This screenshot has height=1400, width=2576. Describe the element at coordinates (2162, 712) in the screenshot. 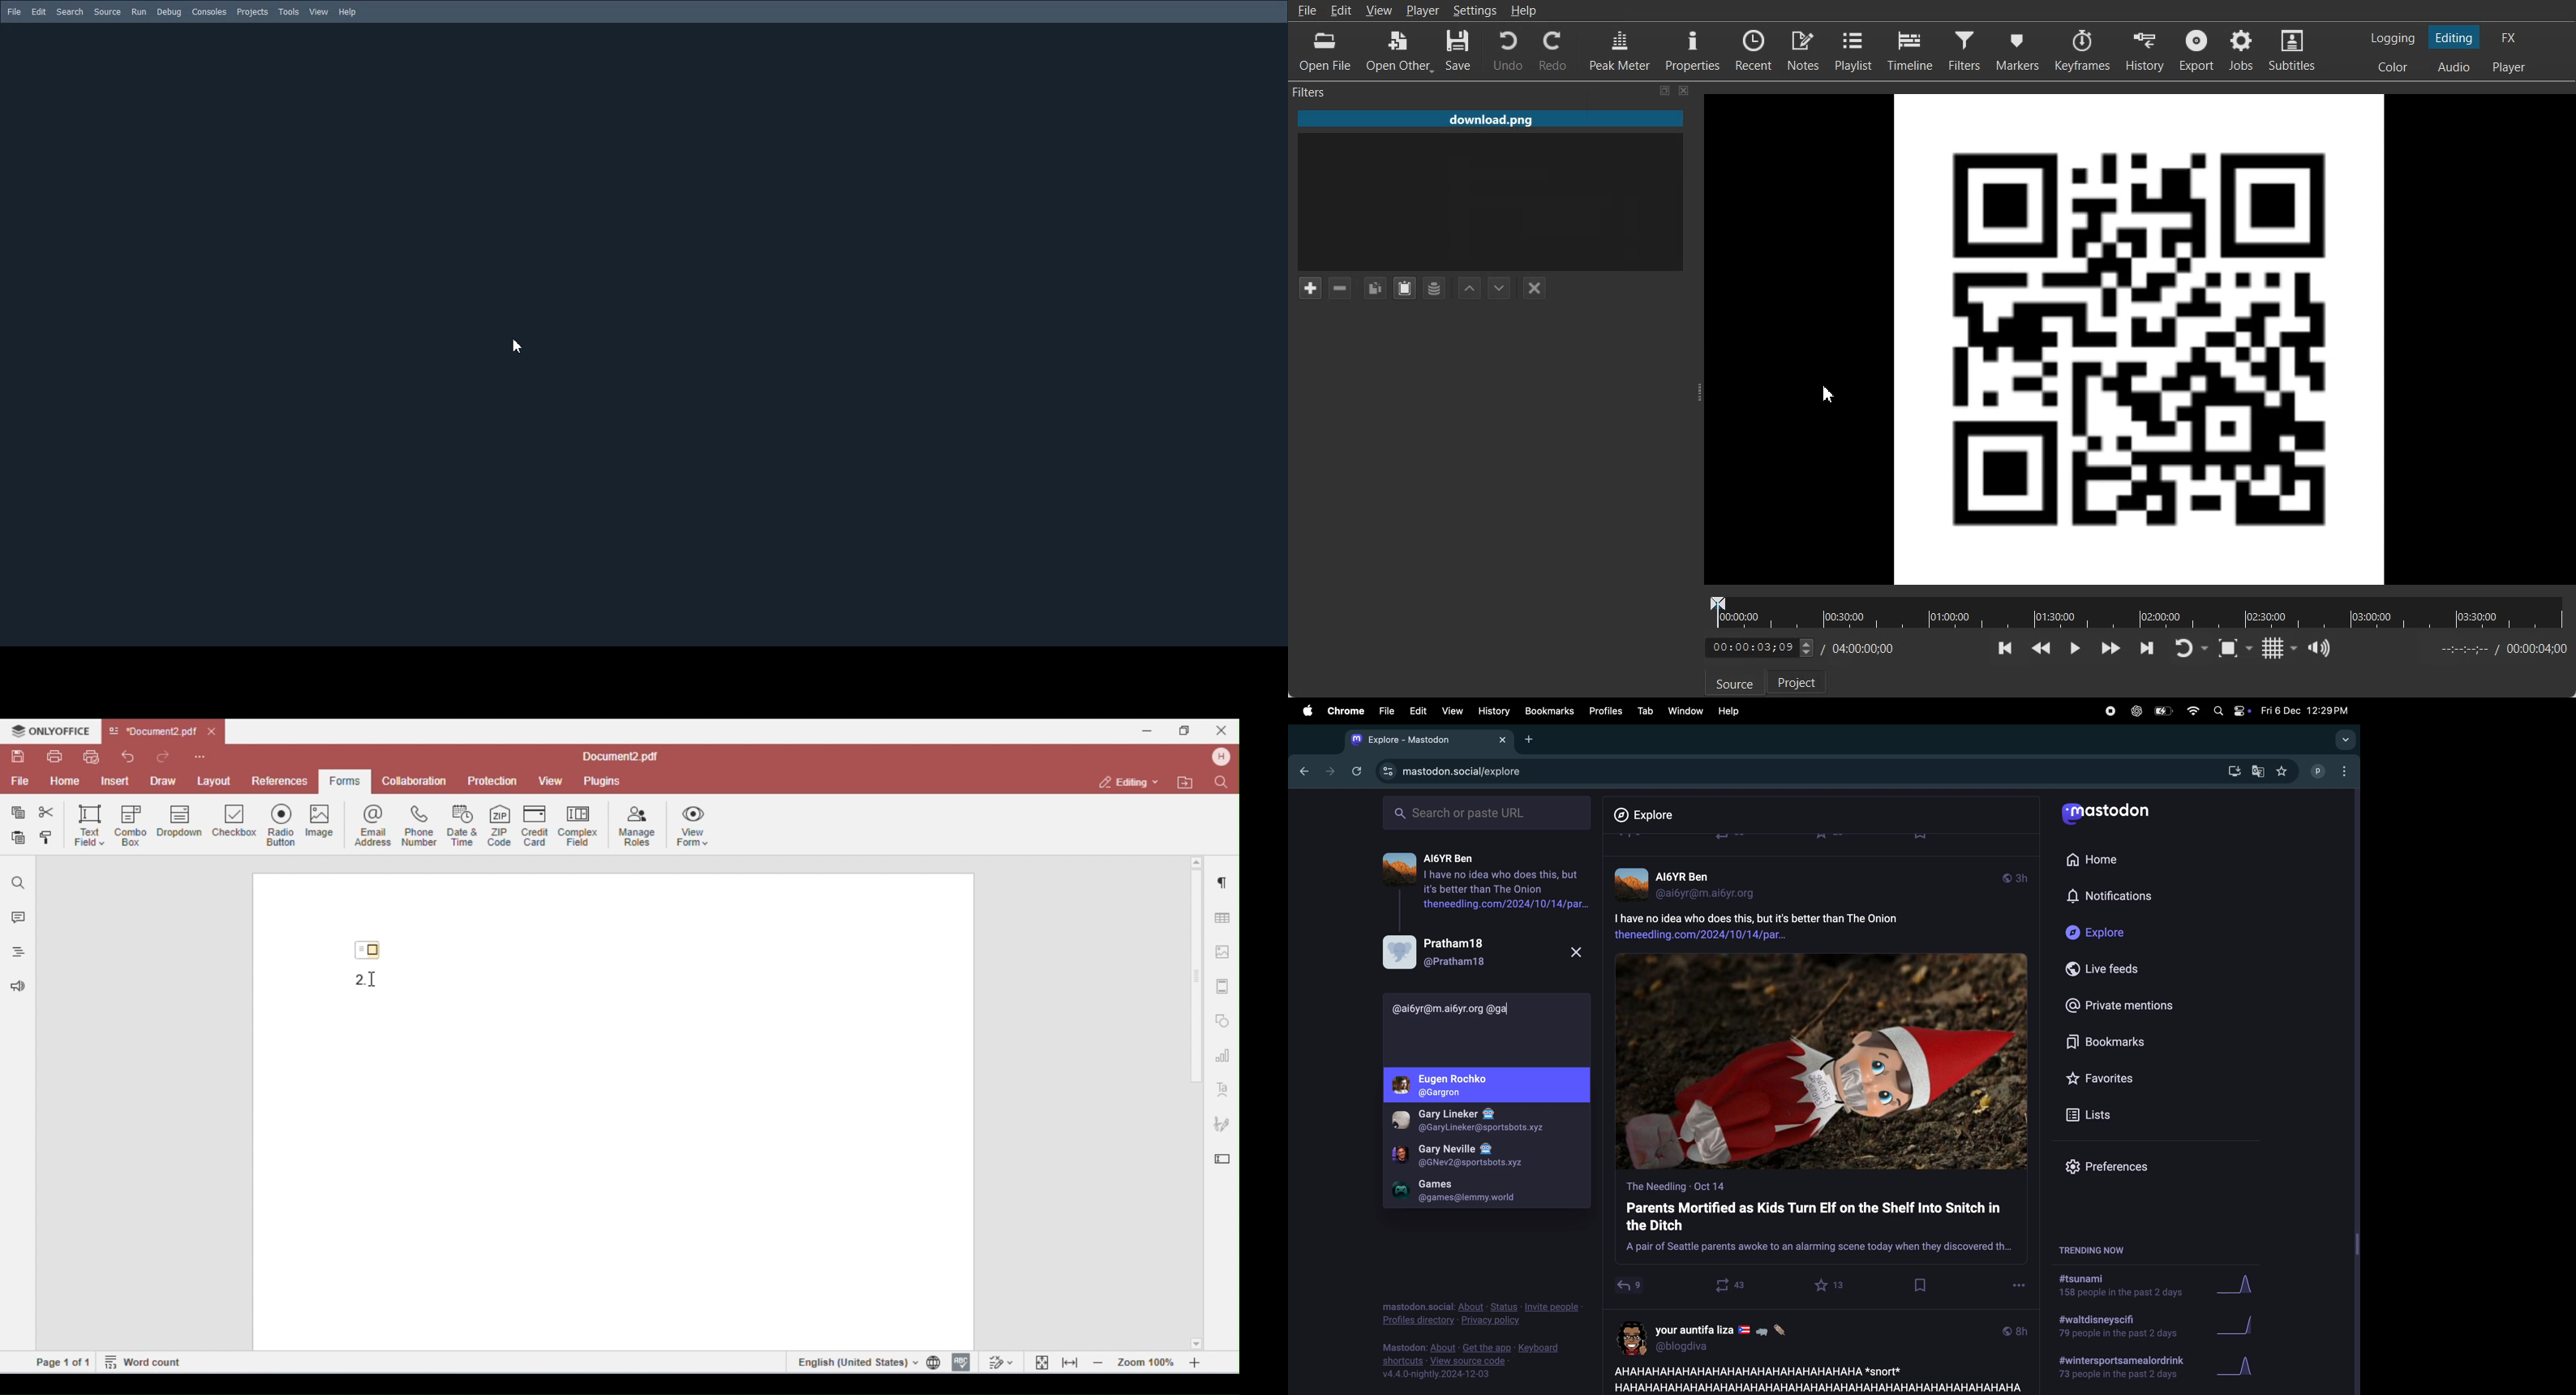

I see `battery` at that location.